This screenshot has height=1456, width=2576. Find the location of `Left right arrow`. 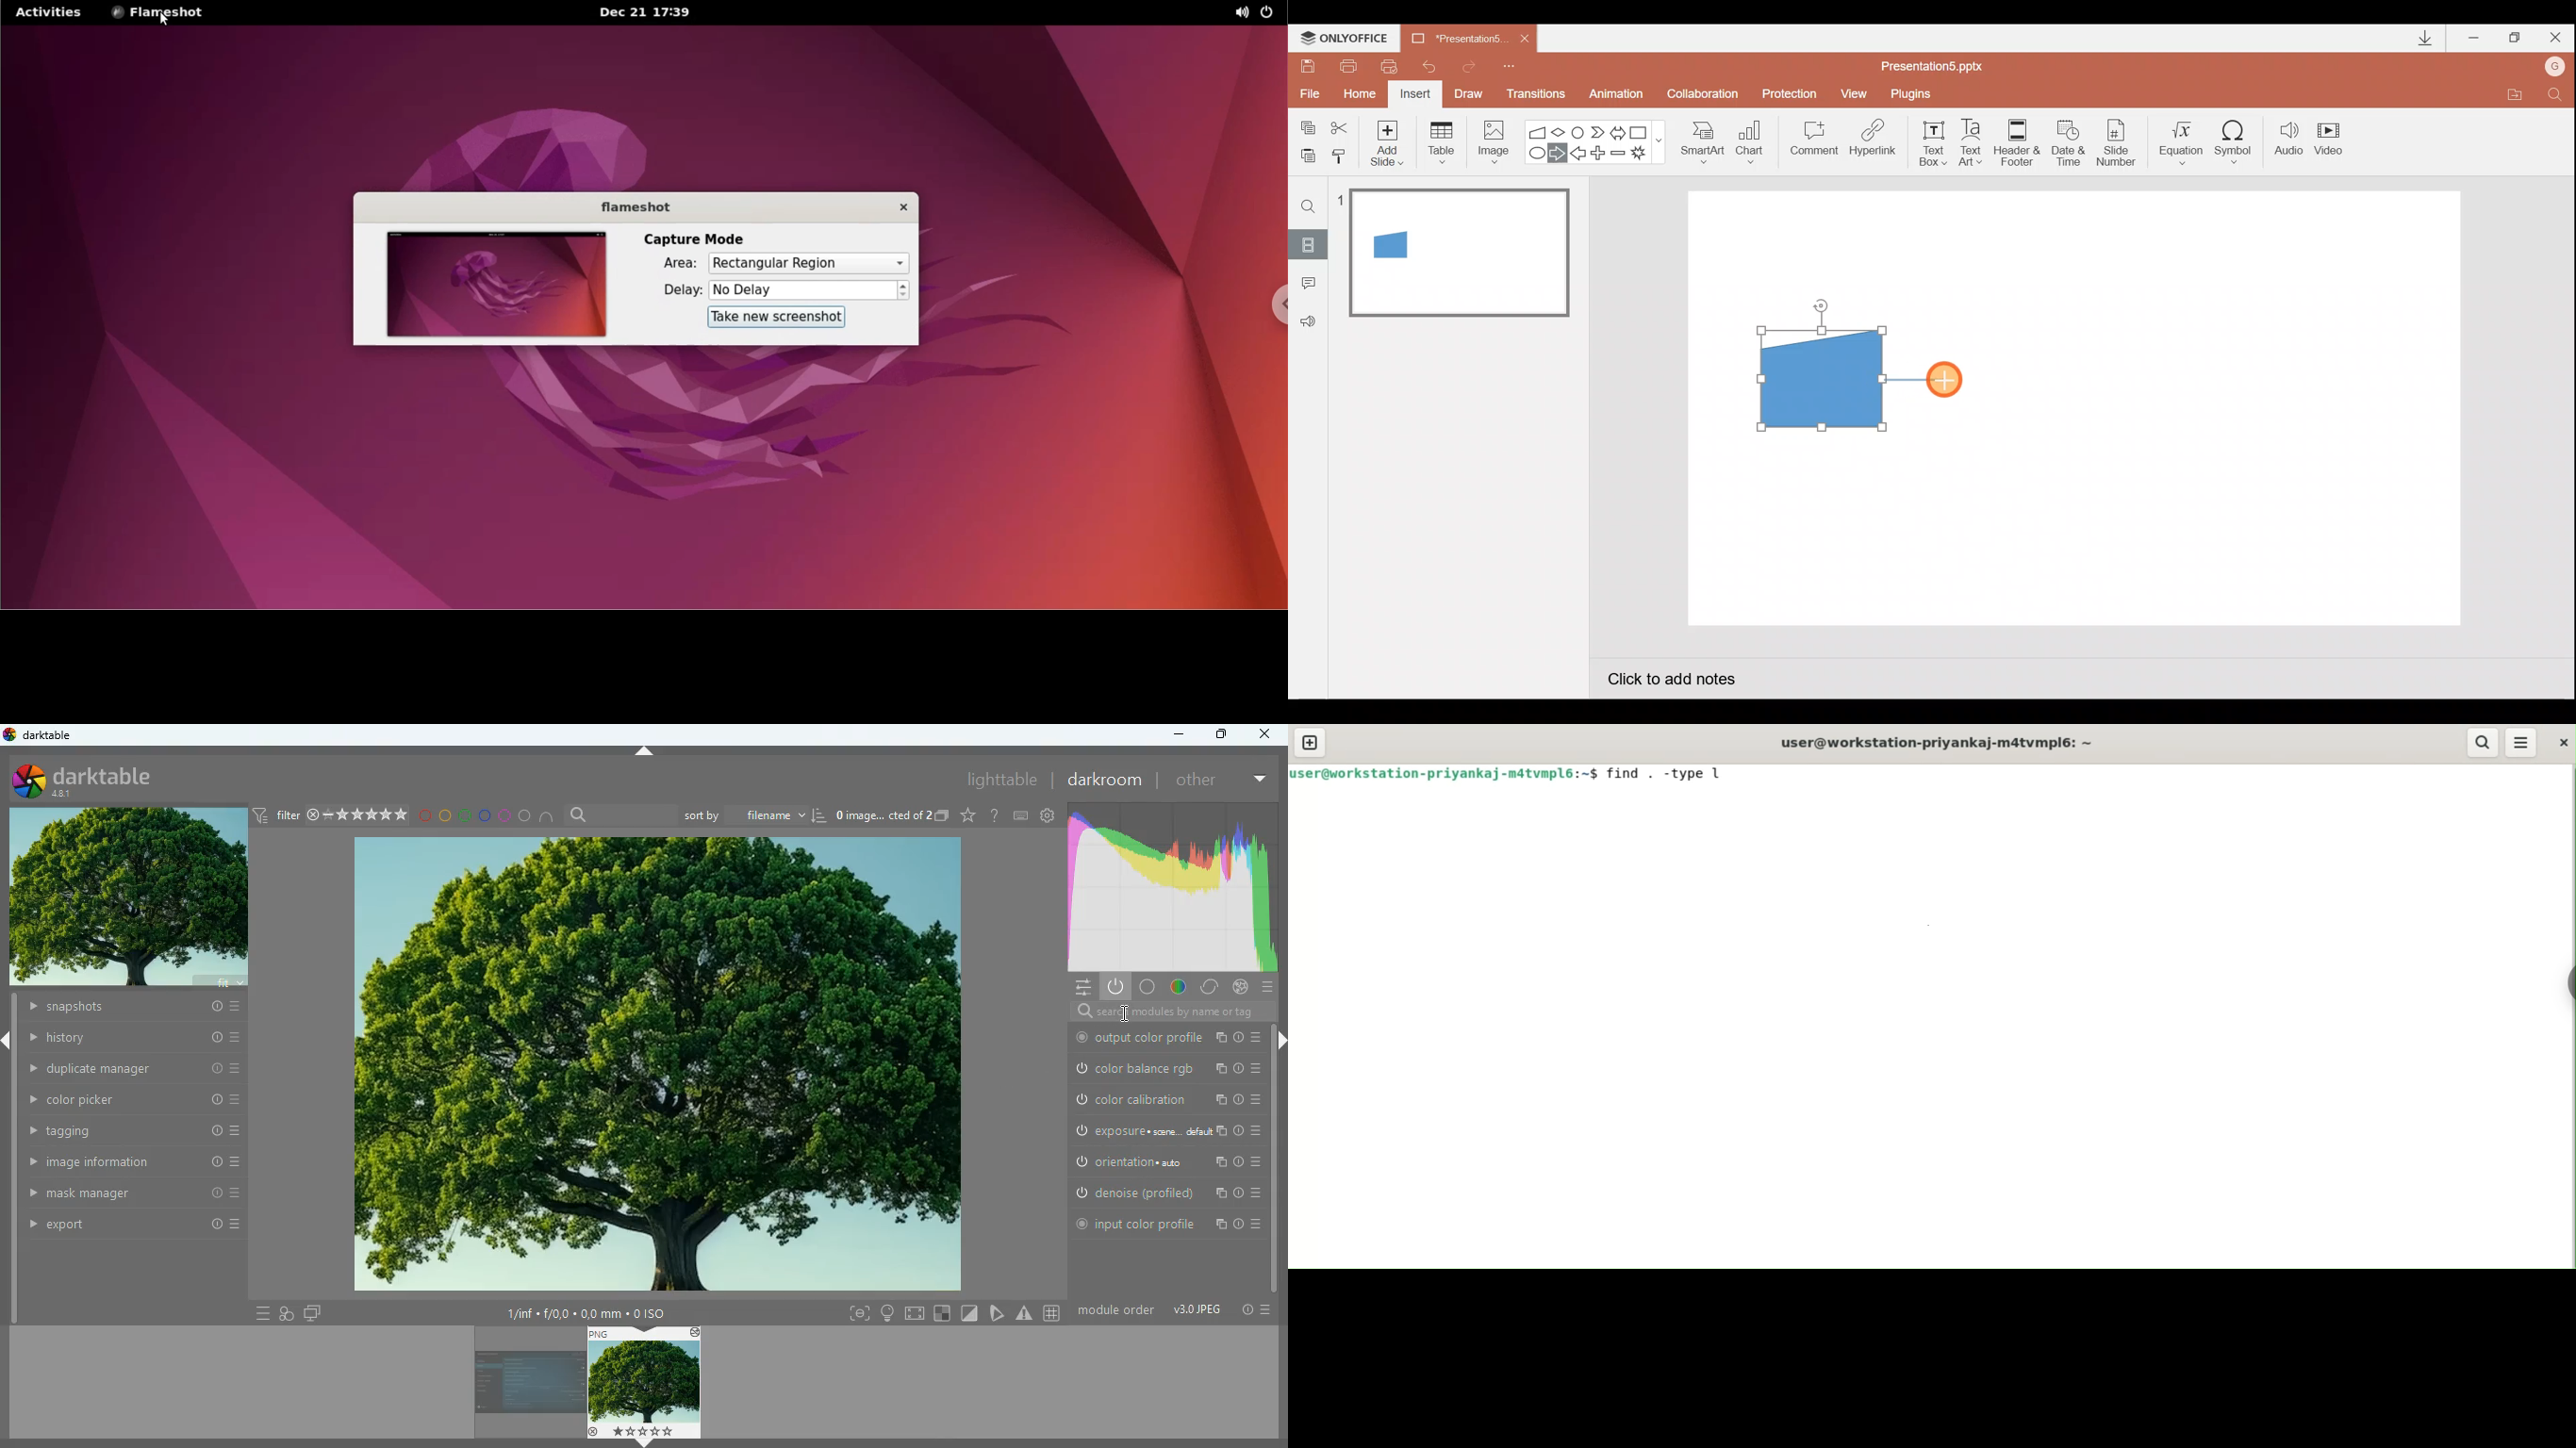

Left right arrow is located at coordinates (1619, 130).